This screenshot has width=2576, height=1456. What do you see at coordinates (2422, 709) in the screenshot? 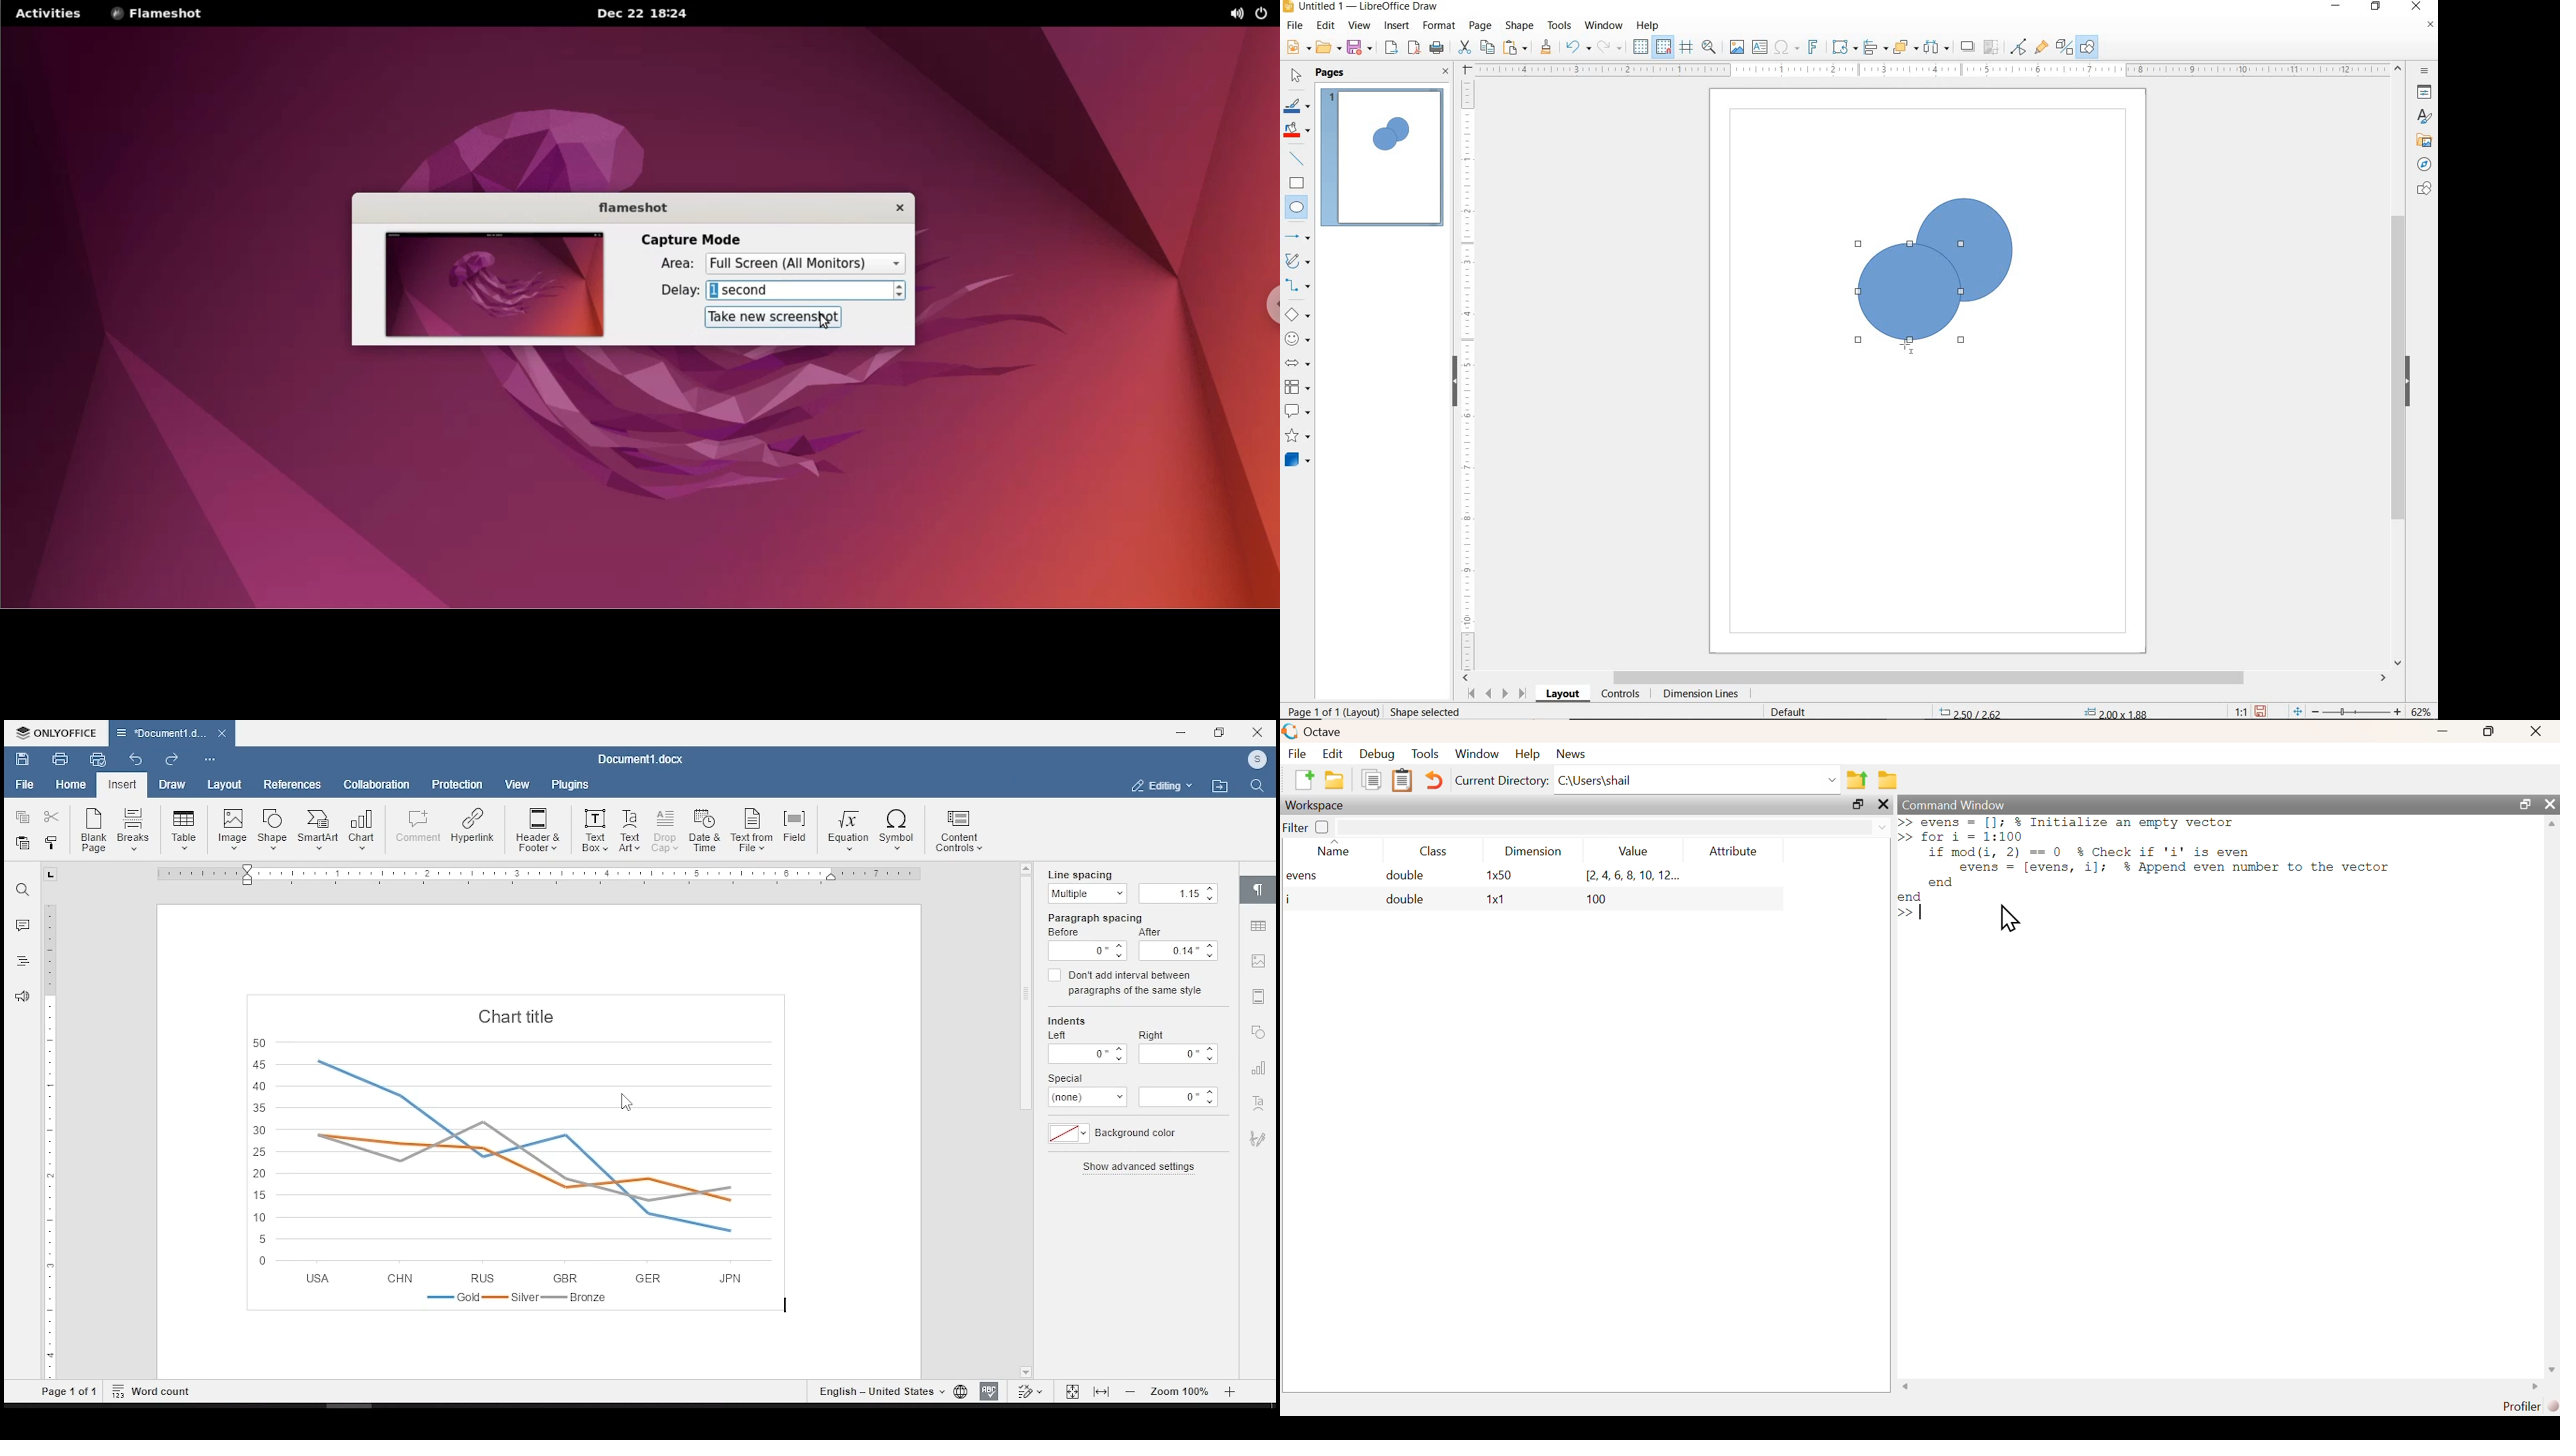
I see `ZOOM FACTOR` at bounding box center [2422, 709].